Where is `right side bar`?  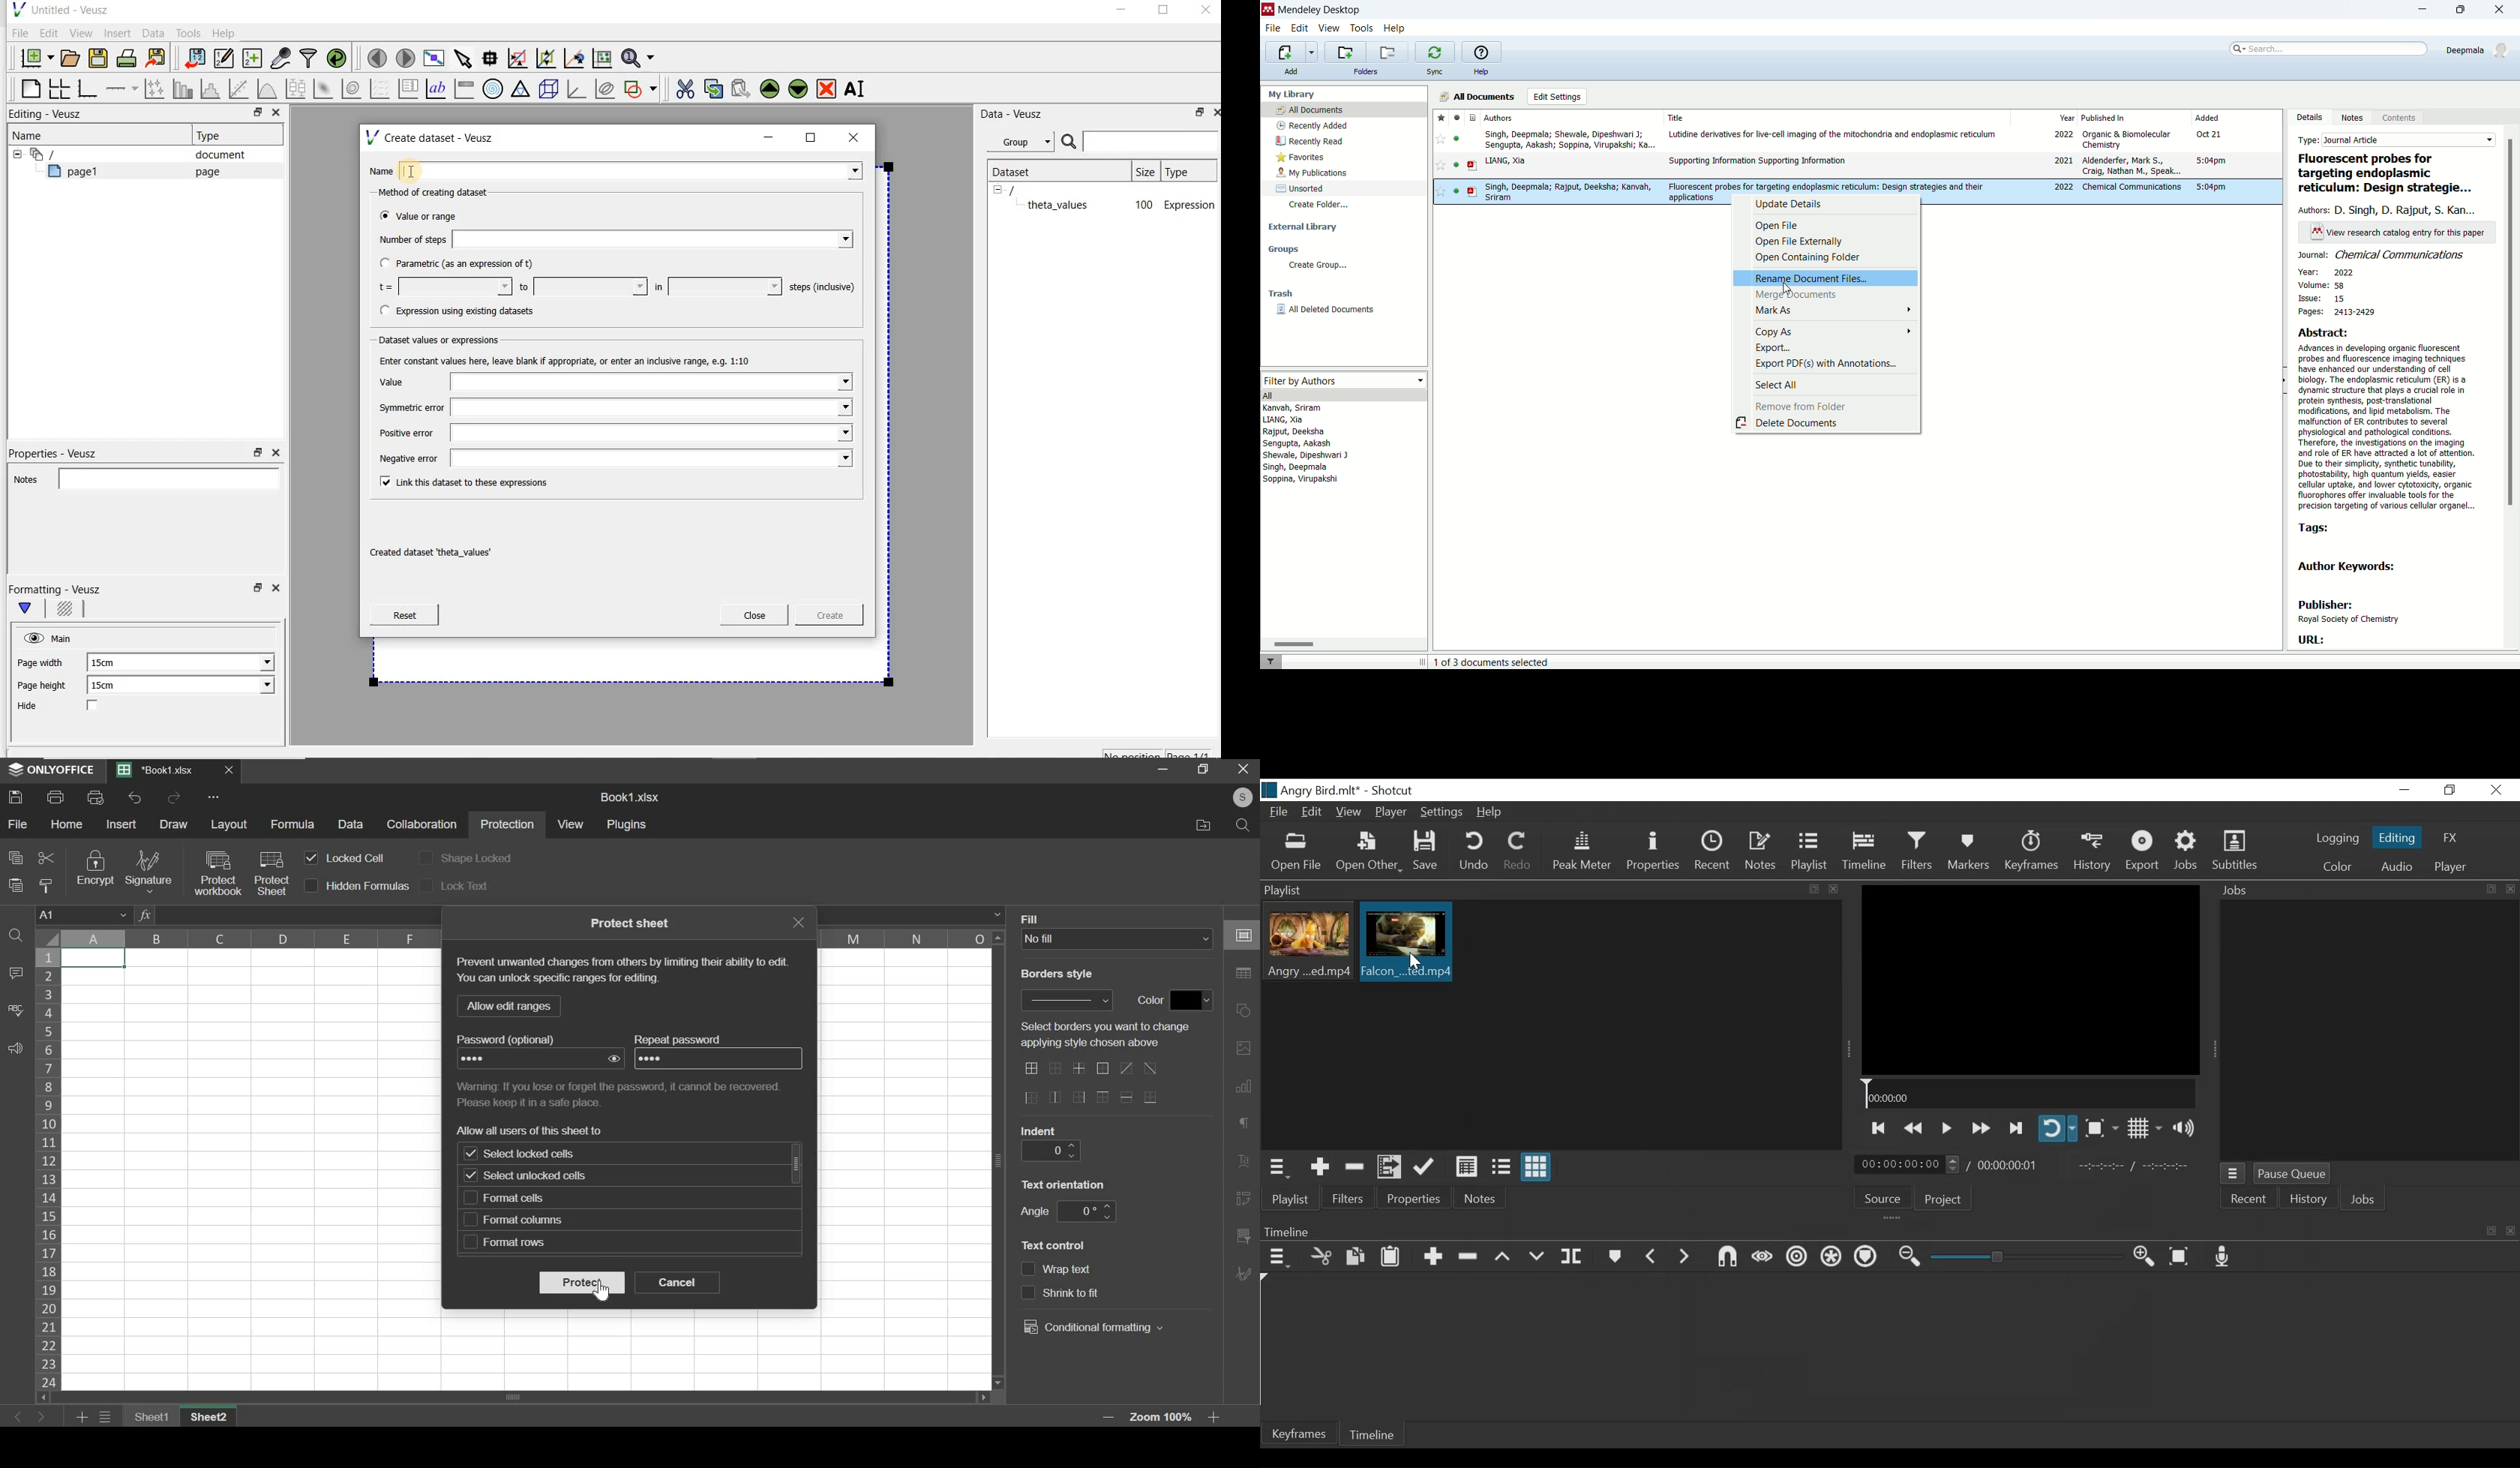
right side bar is located at coordinates (1244, 1162).